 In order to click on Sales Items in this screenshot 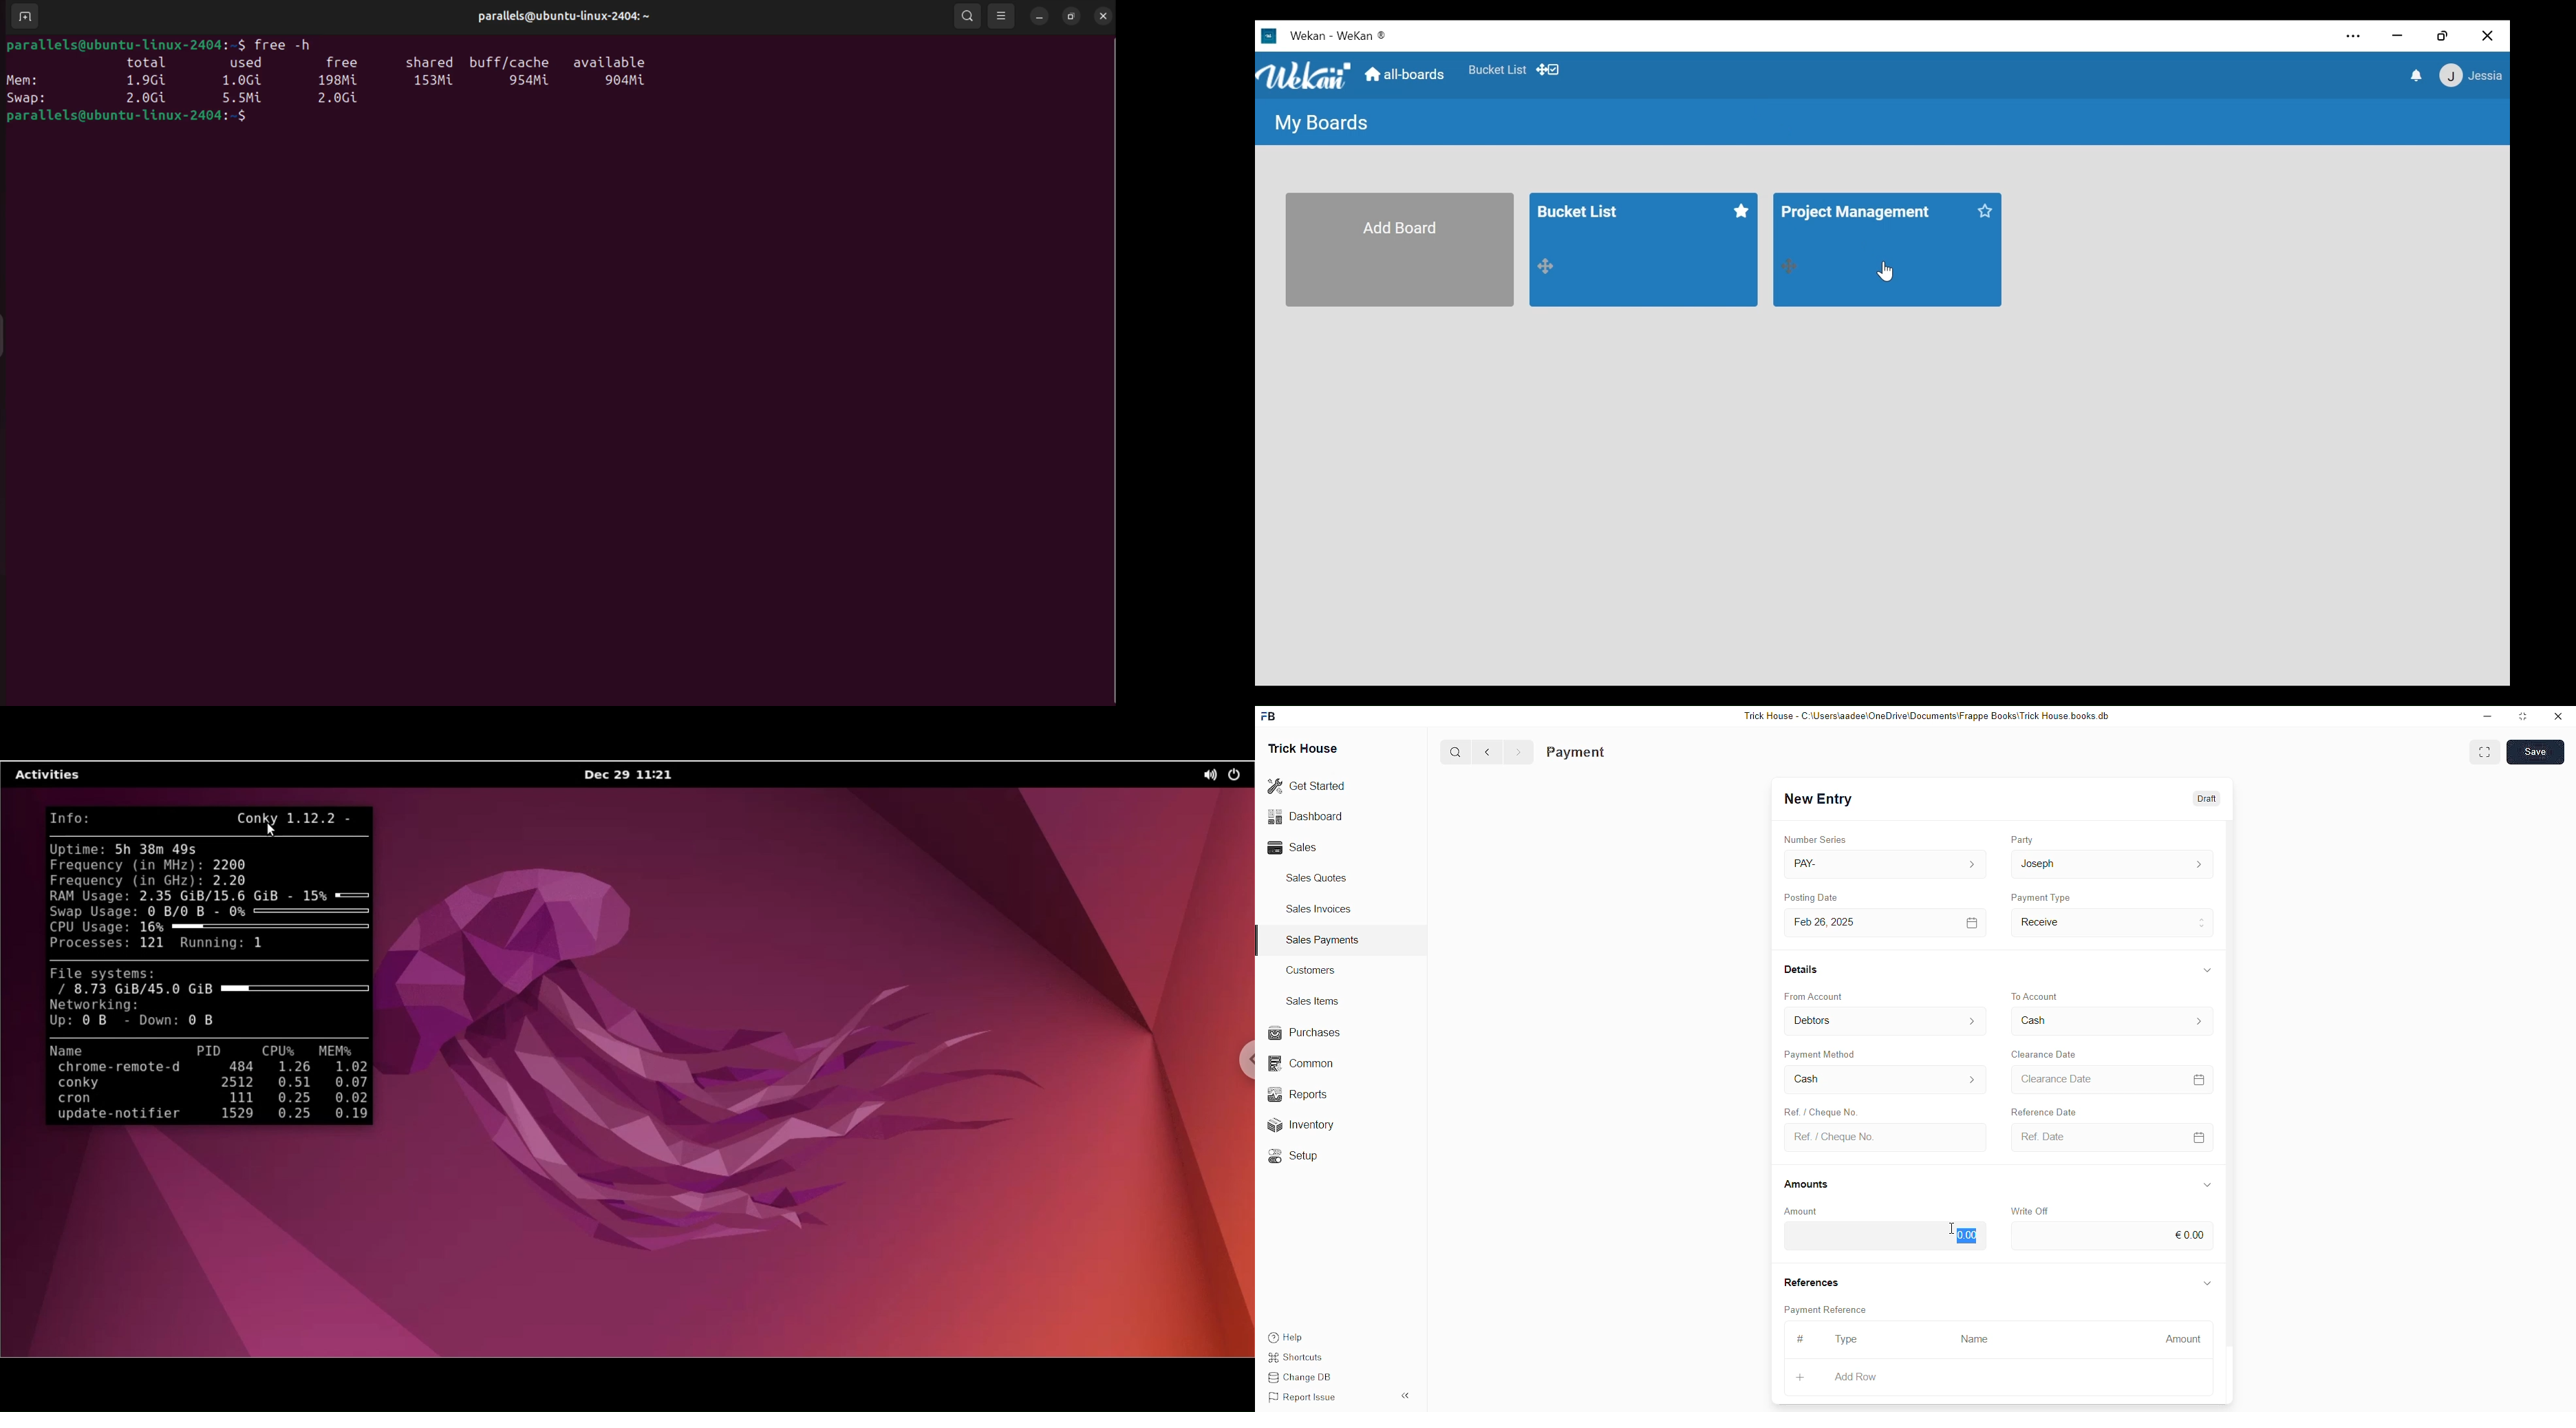, I will do `click(1313, 1001)`.